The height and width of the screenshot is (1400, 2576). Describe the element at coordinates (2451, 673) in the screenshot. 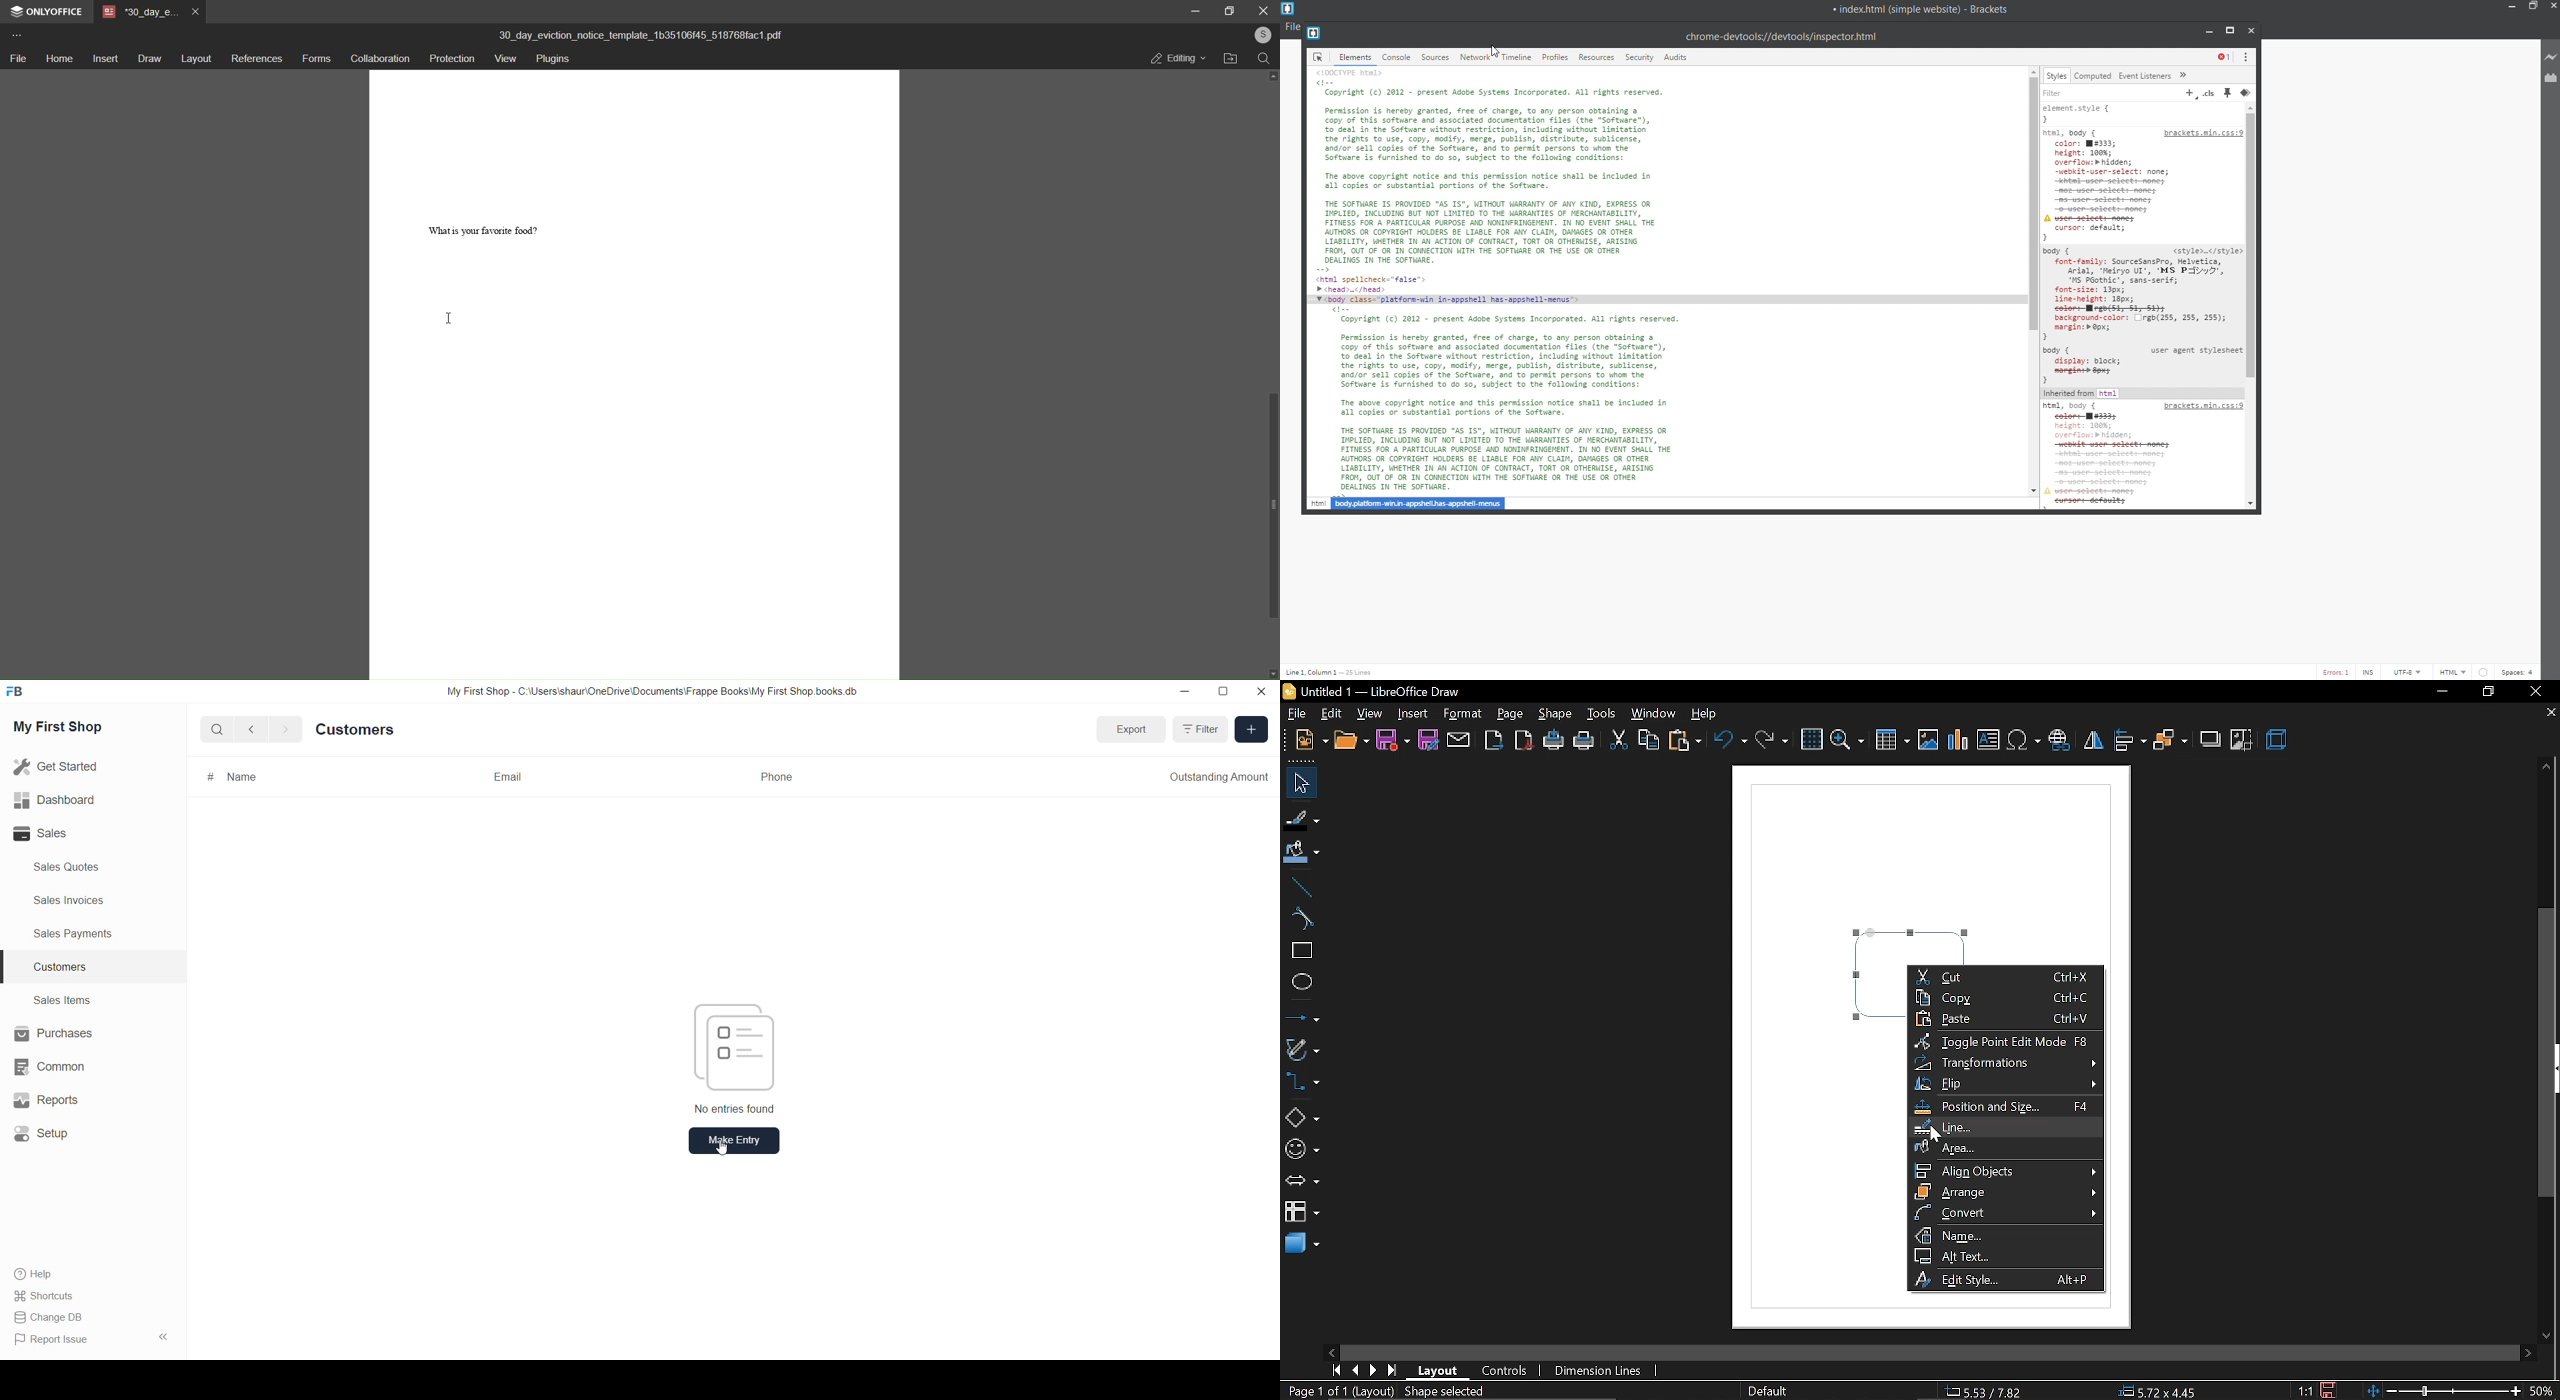

I see `file type` at that location.